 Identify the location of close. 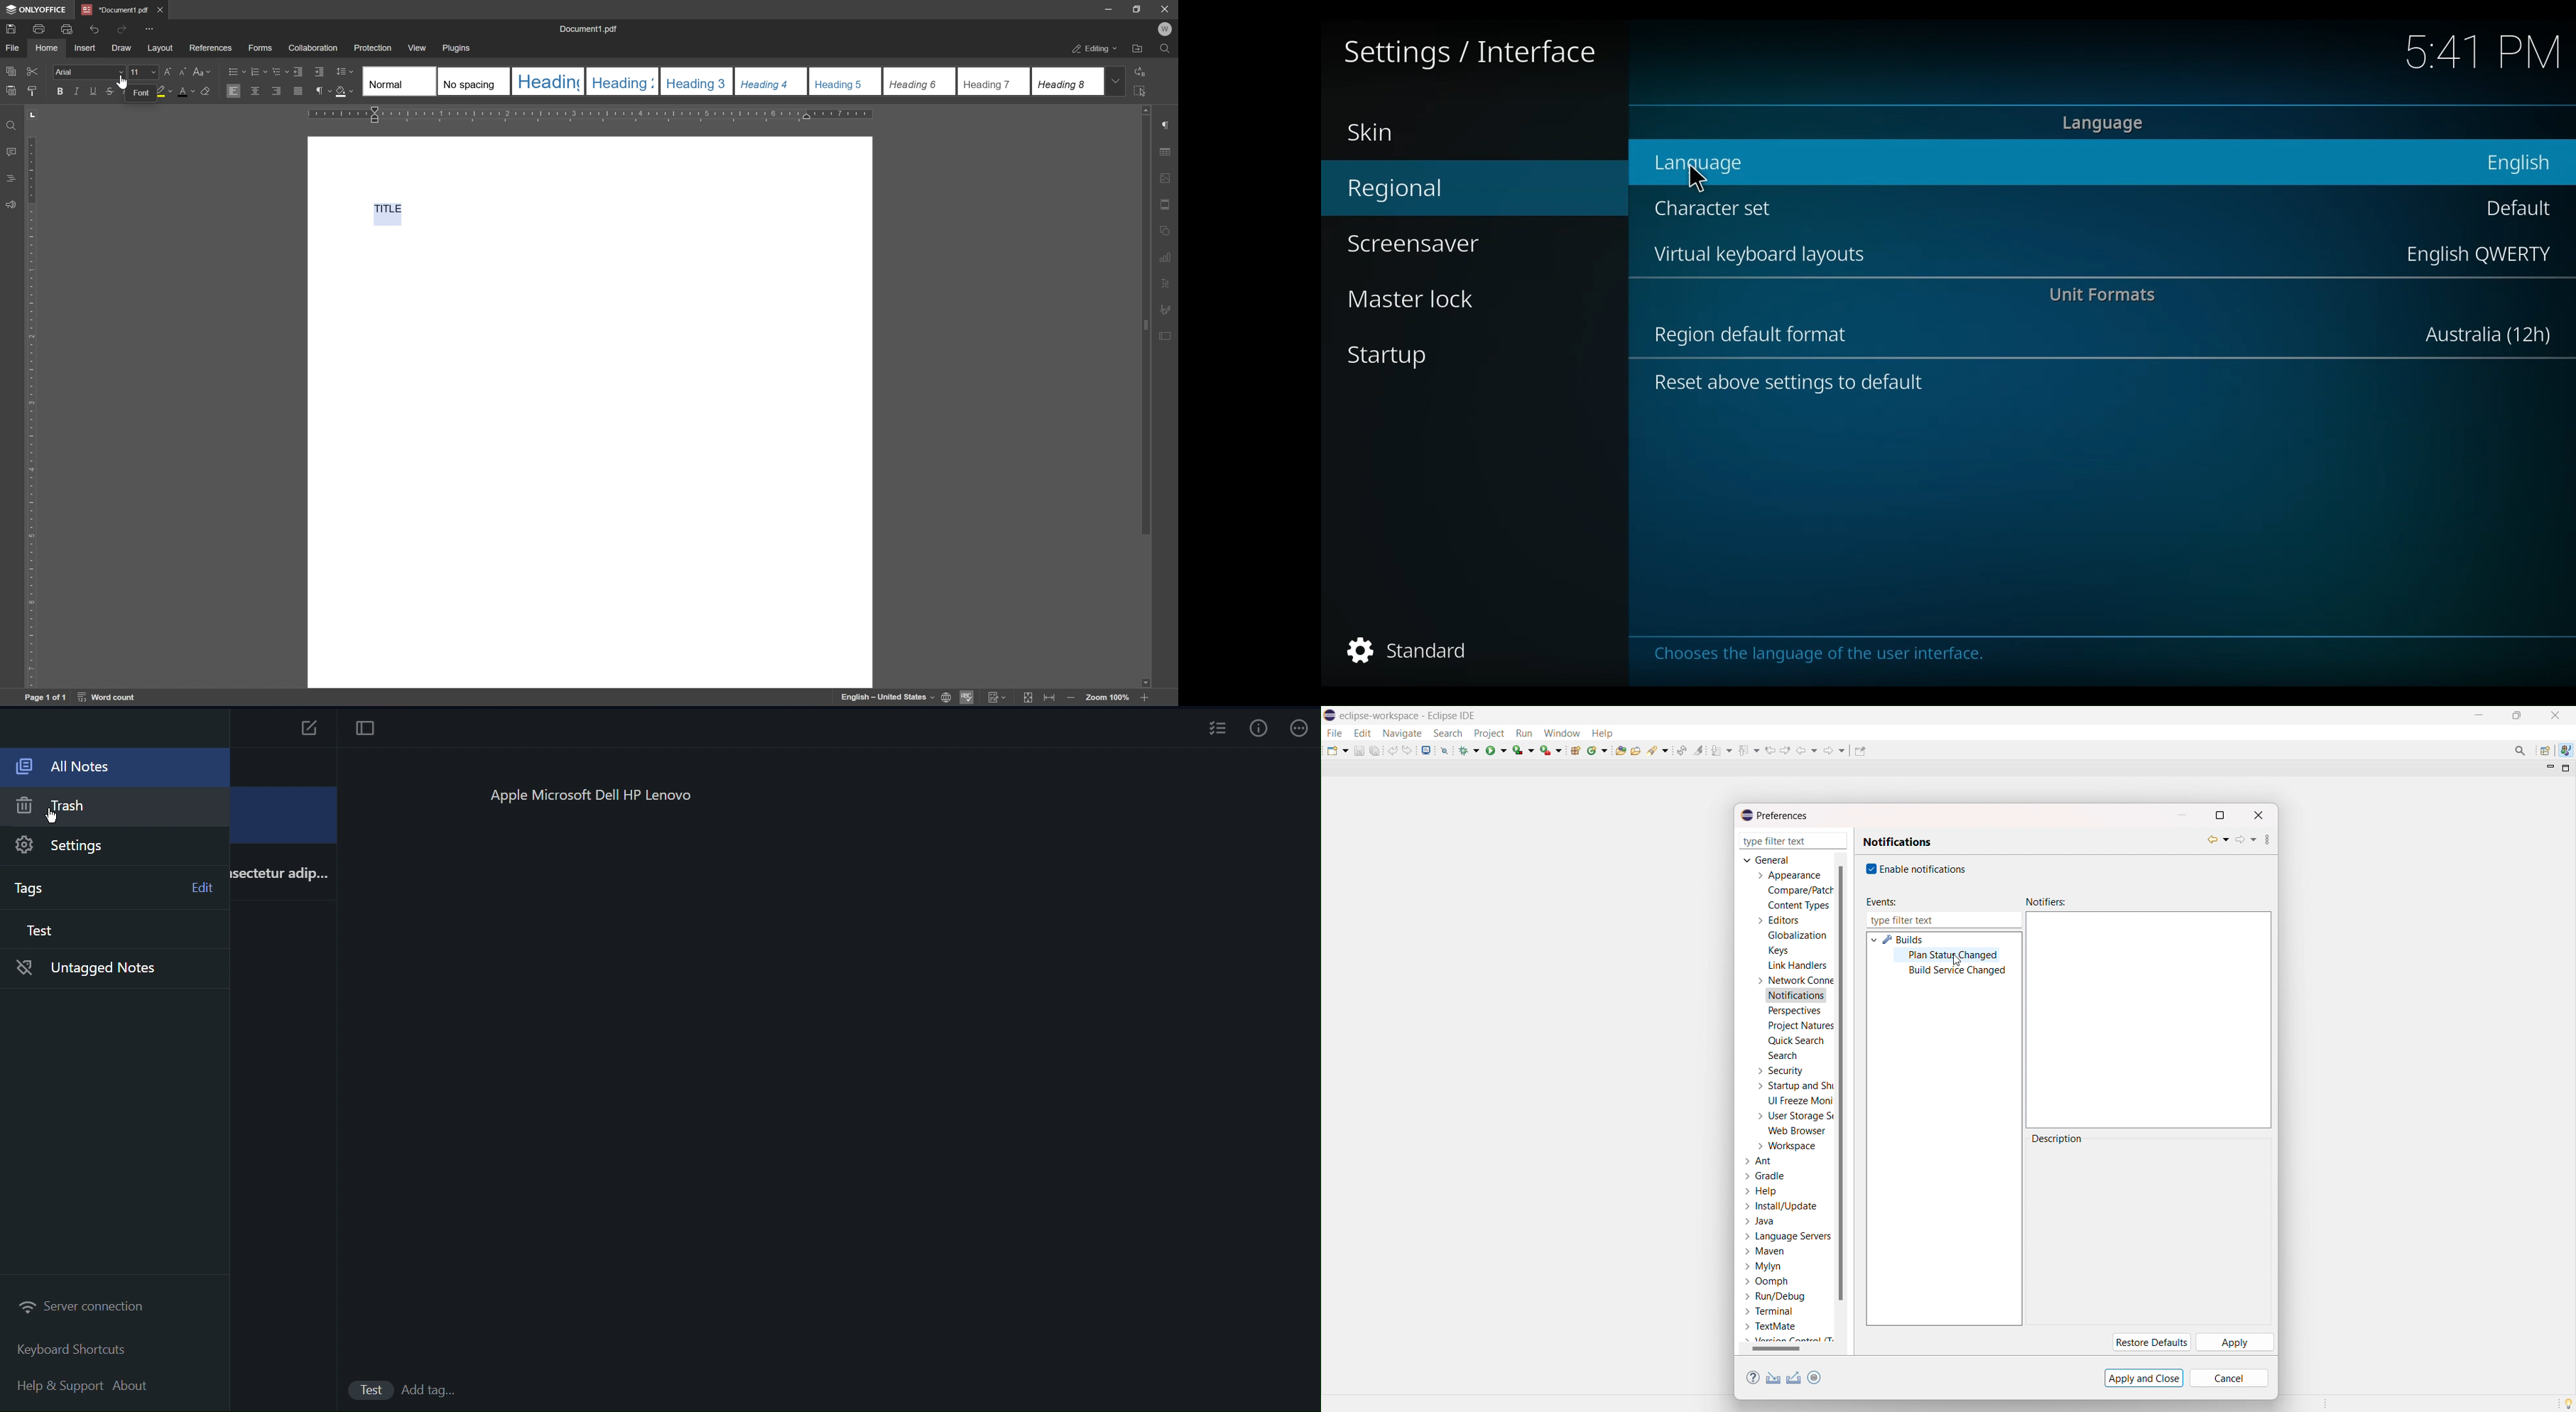
(160, 10).